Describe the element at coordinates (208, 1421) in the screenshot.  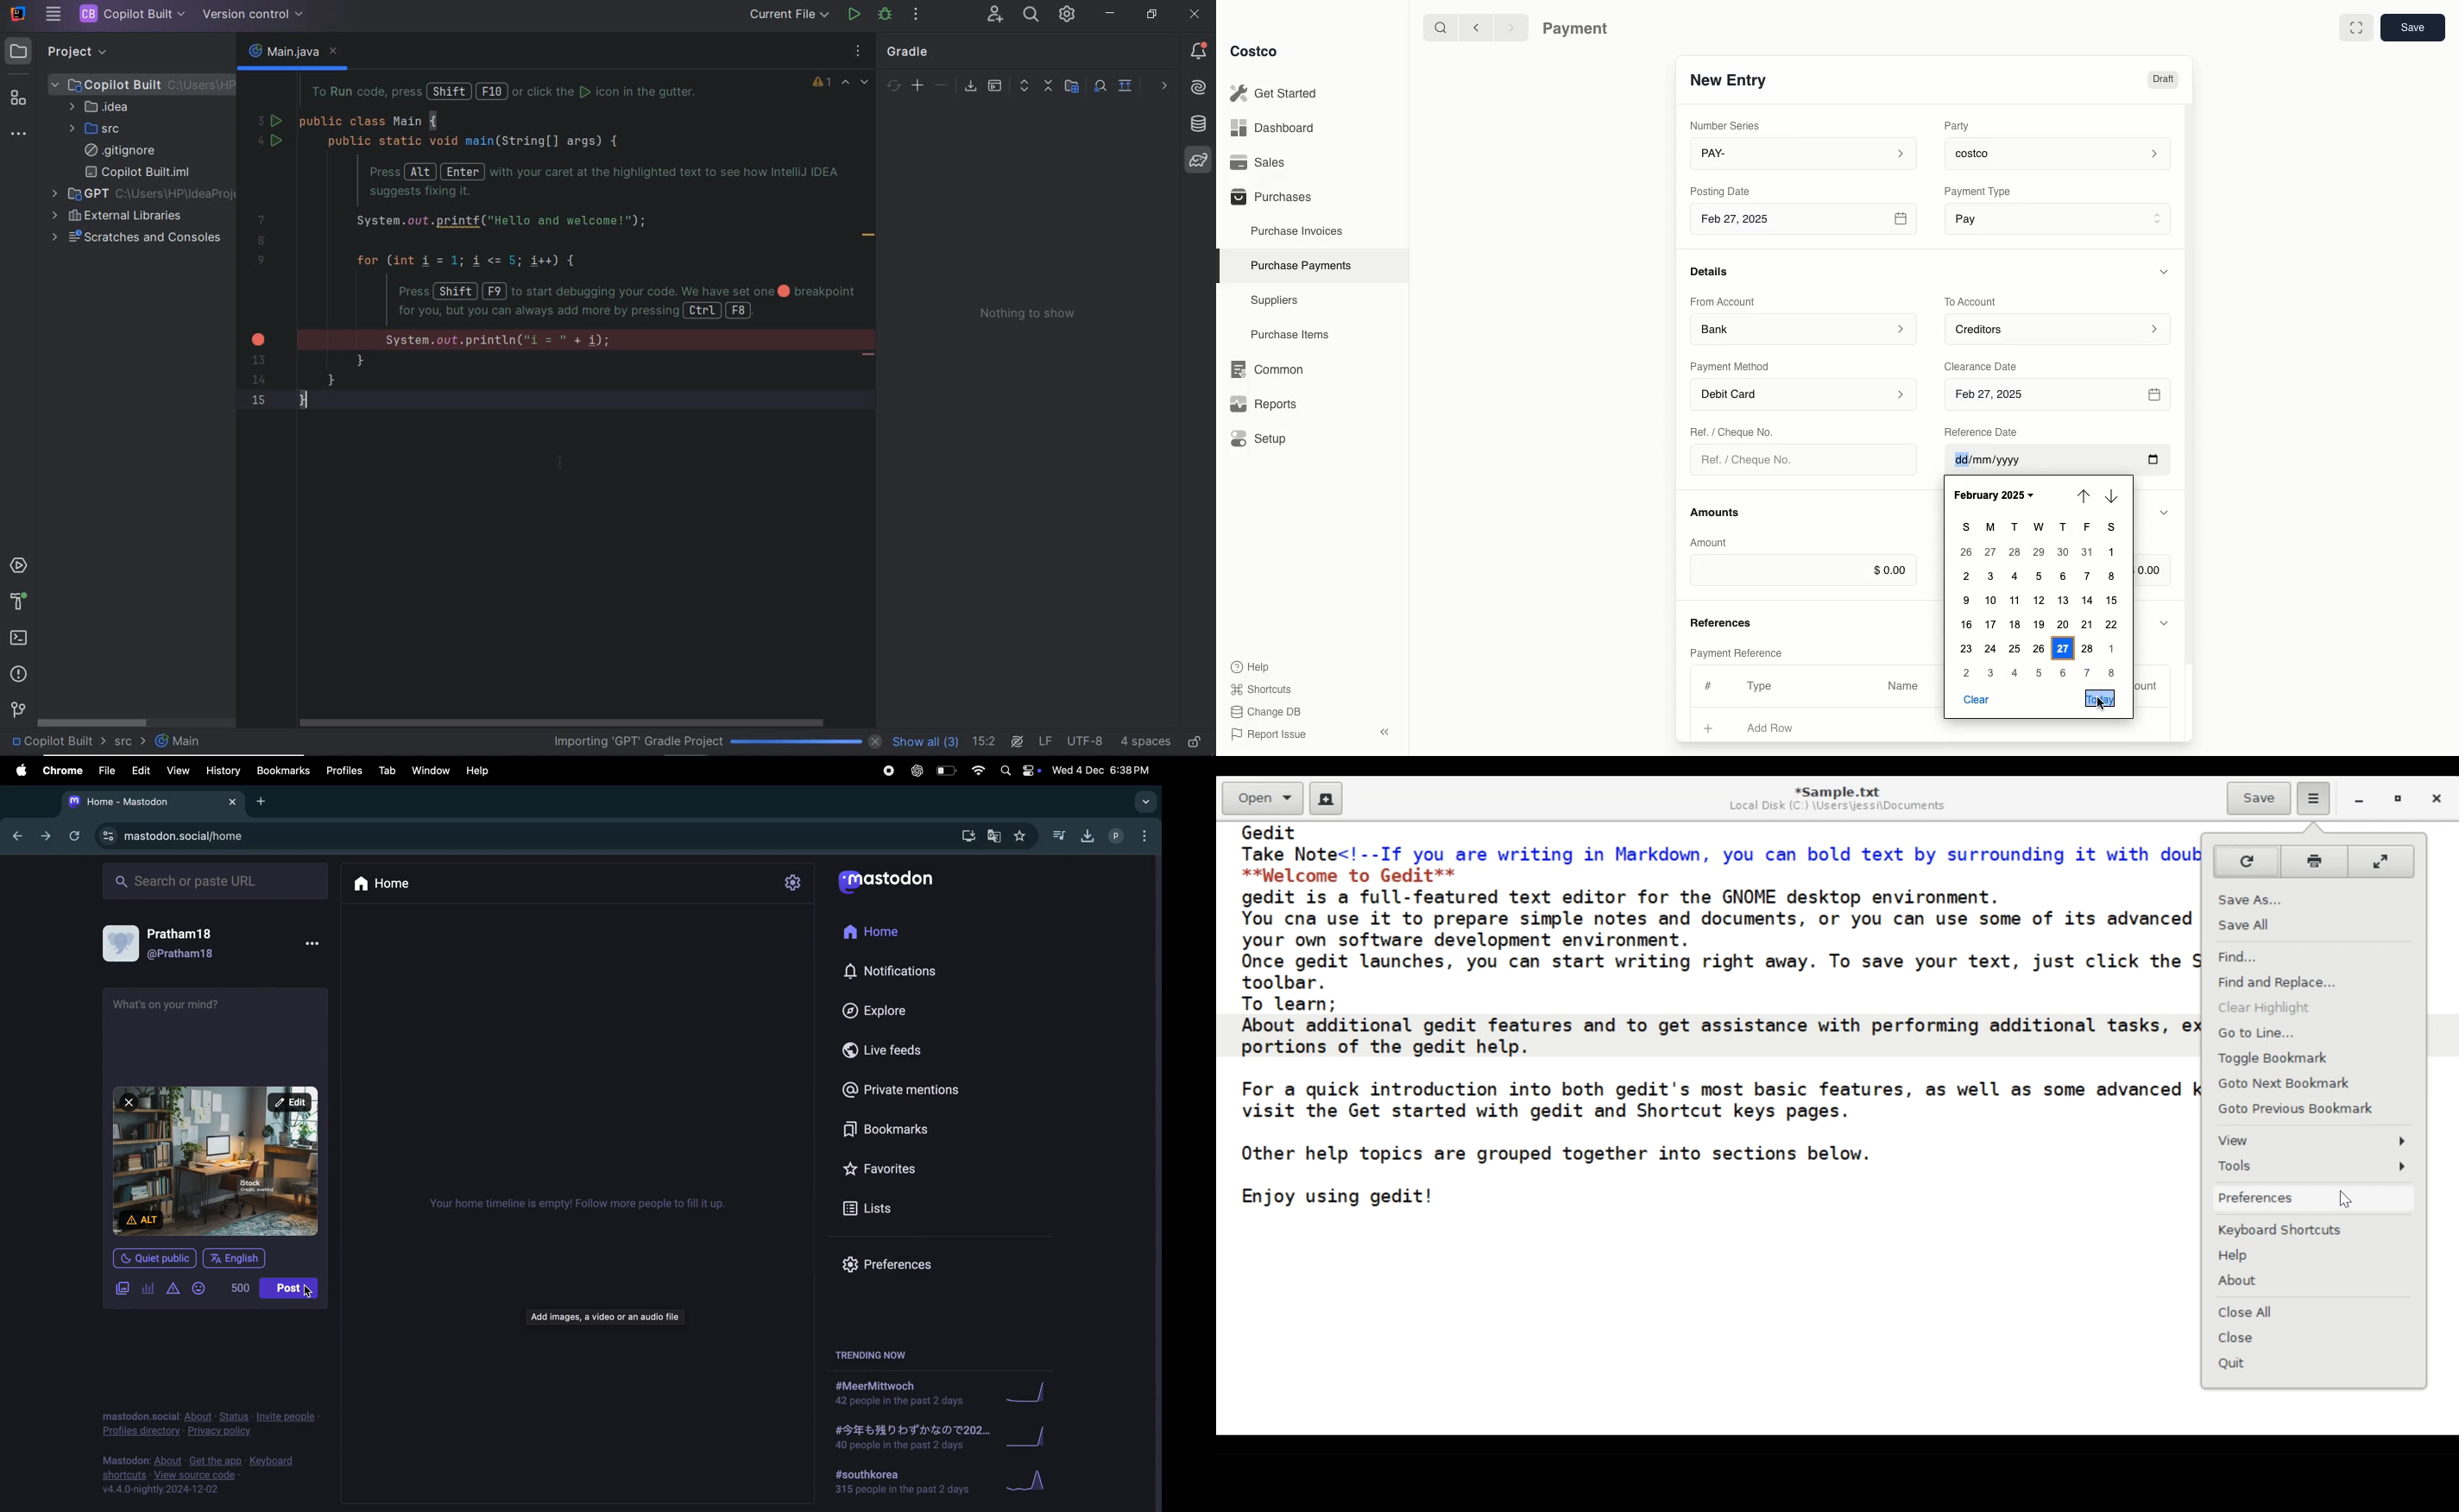
I see `privacy policy` at that location.